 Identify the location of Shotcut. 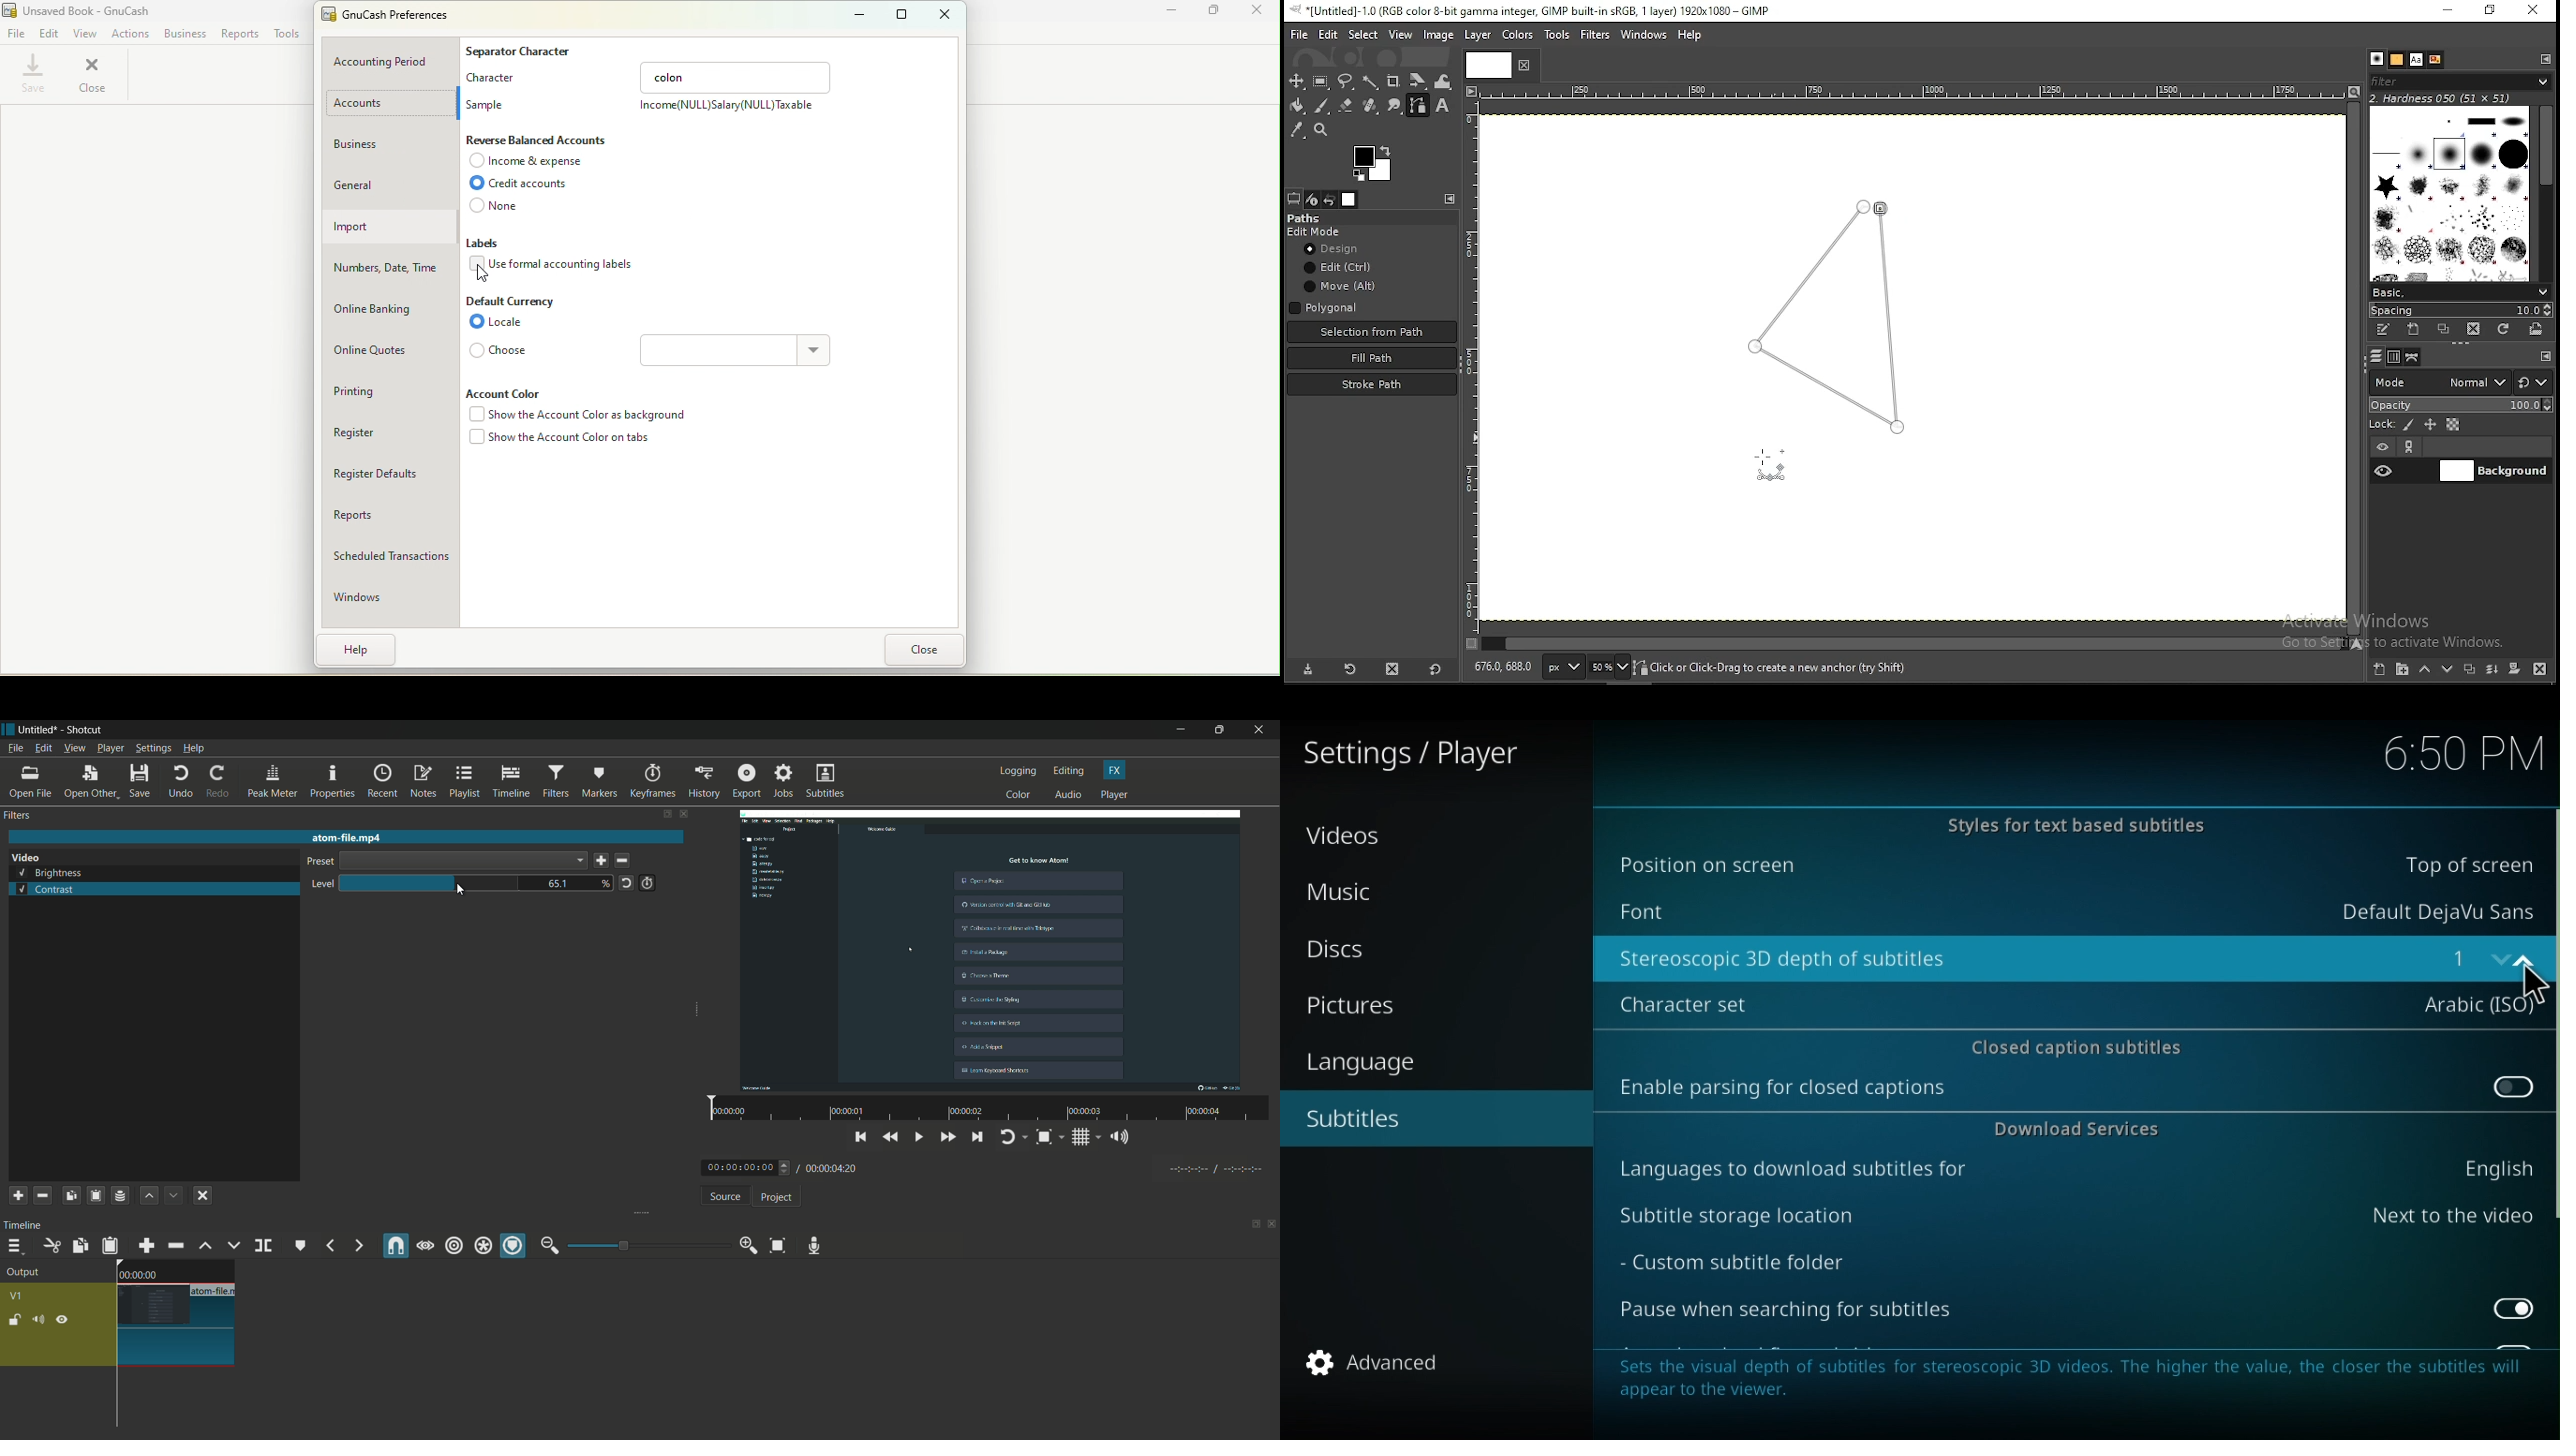
(85, 731).